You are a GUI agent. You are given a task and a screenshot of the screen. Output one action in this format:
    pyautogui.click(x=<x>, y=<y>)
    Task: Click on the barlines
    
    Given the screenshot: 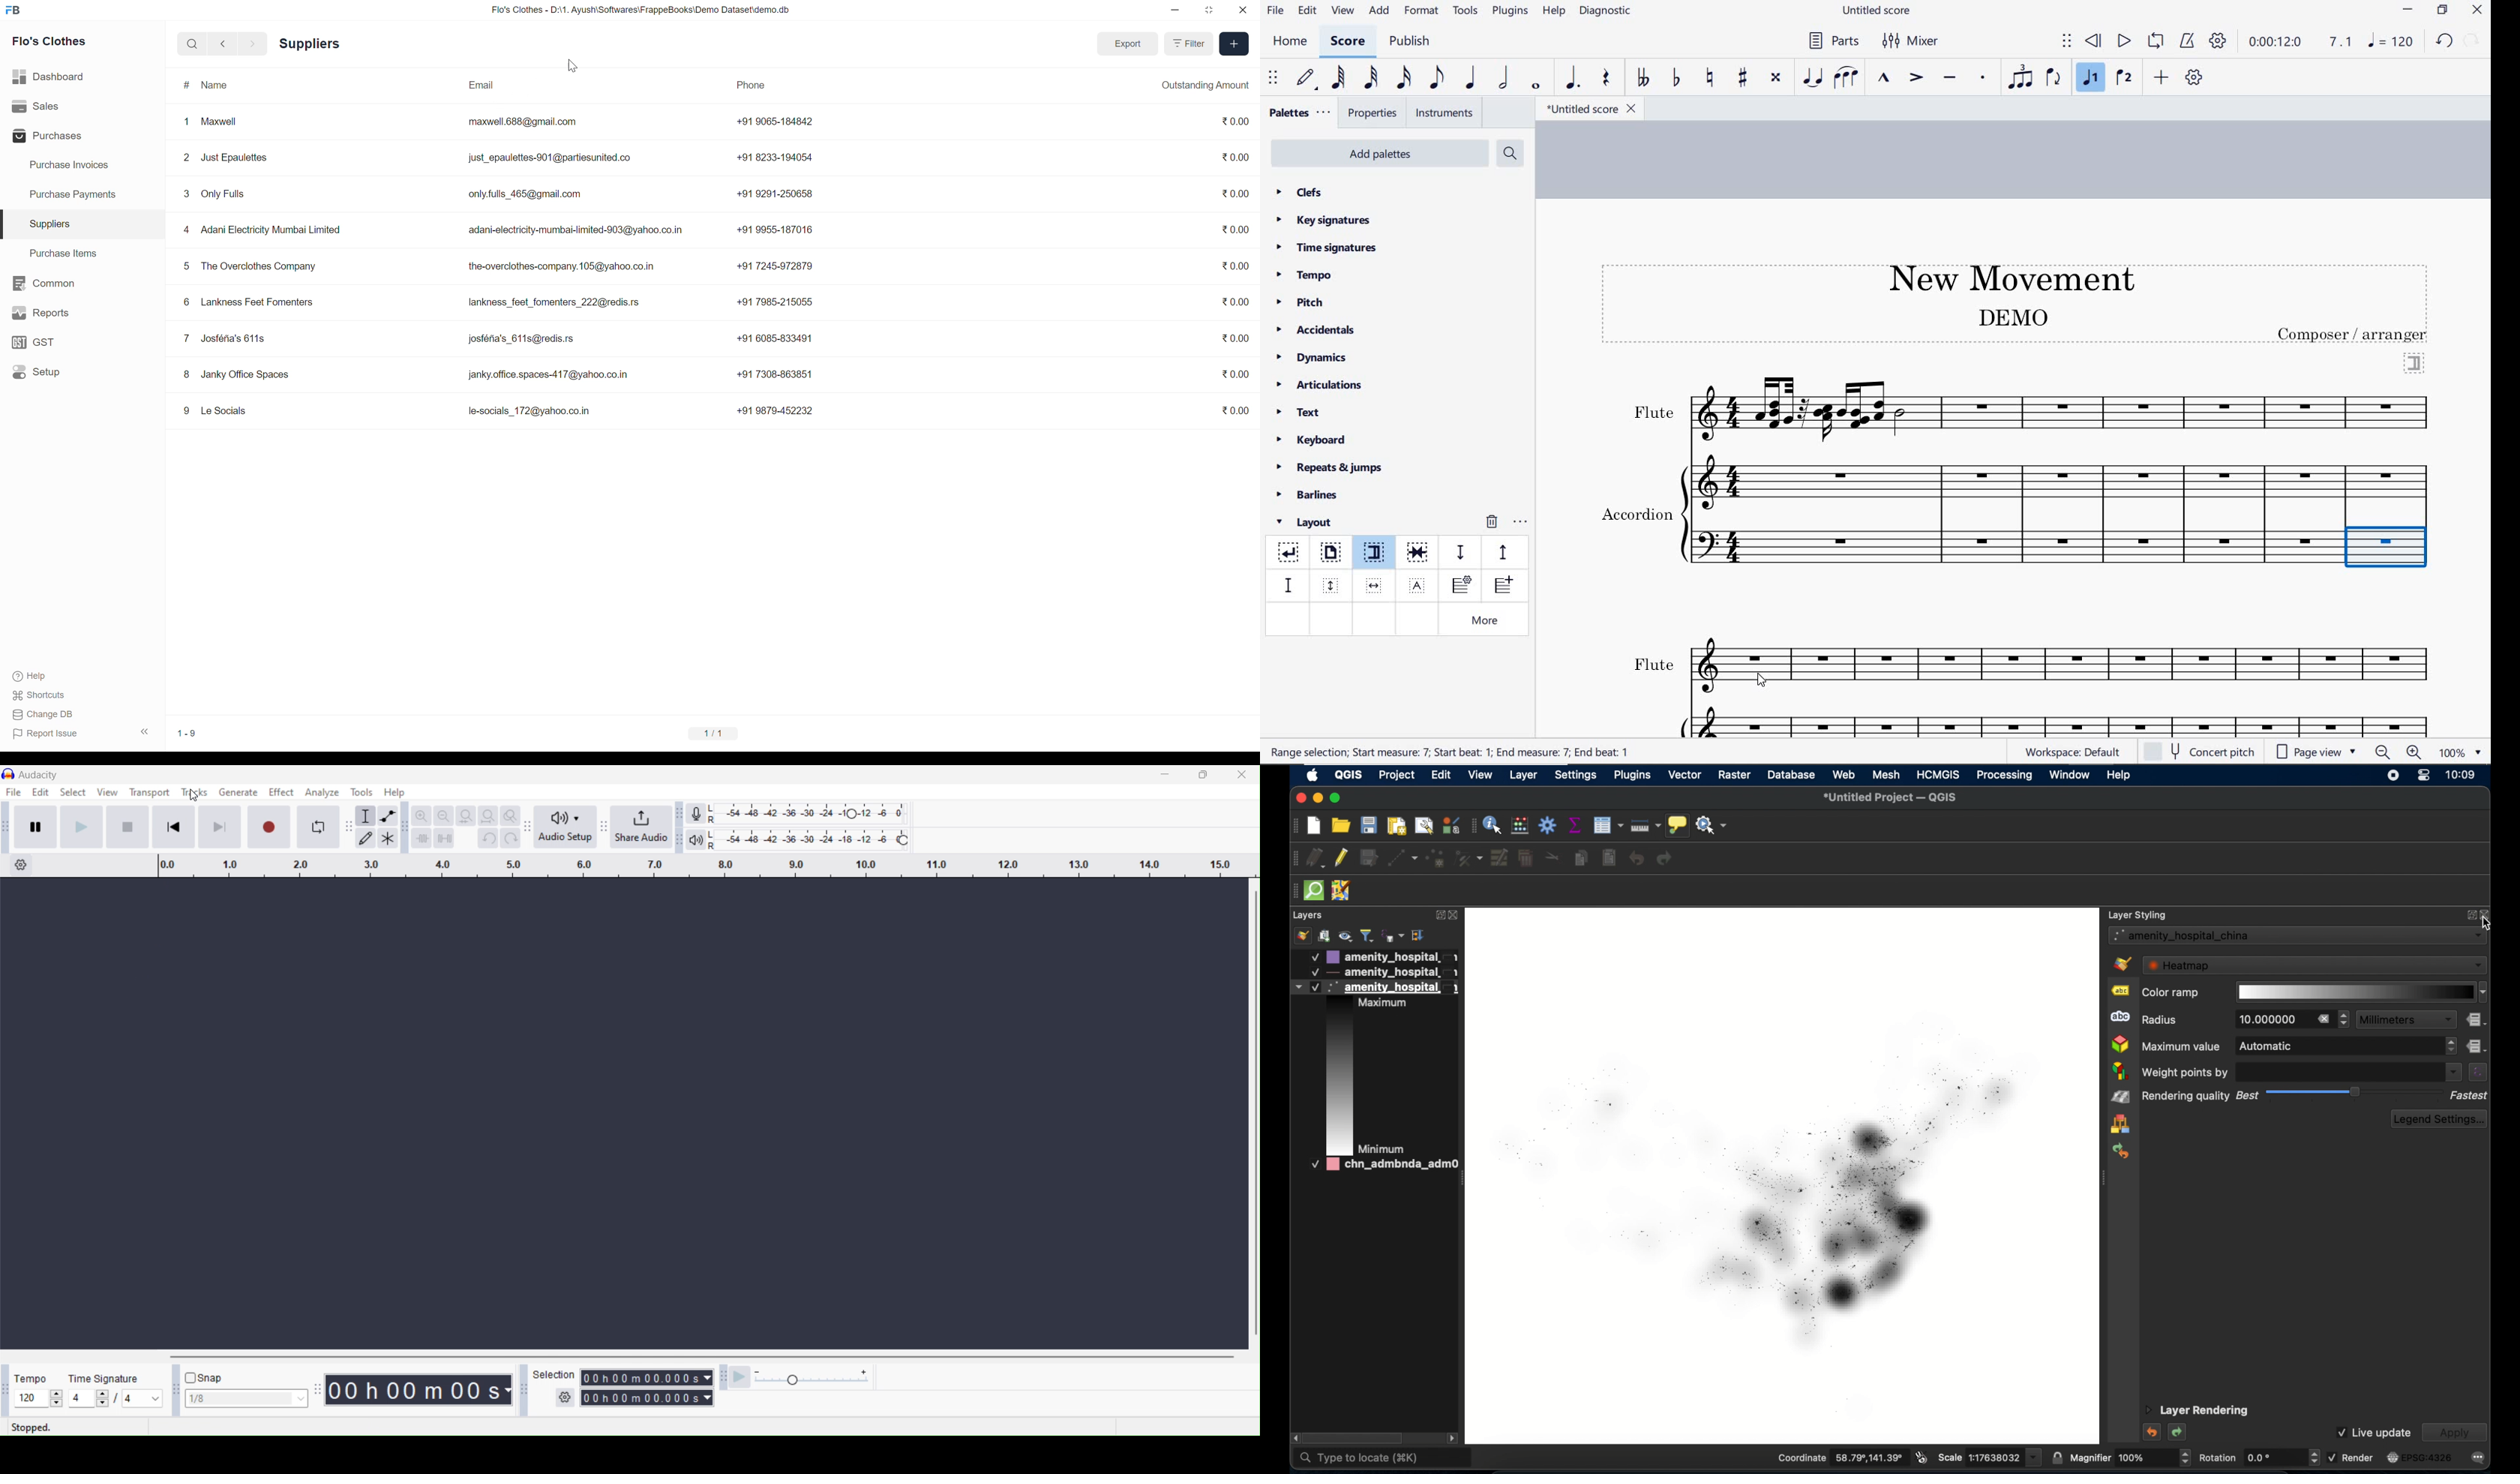 What is the action you would take?
    pyautogui.click(x=1312, y=495)
    